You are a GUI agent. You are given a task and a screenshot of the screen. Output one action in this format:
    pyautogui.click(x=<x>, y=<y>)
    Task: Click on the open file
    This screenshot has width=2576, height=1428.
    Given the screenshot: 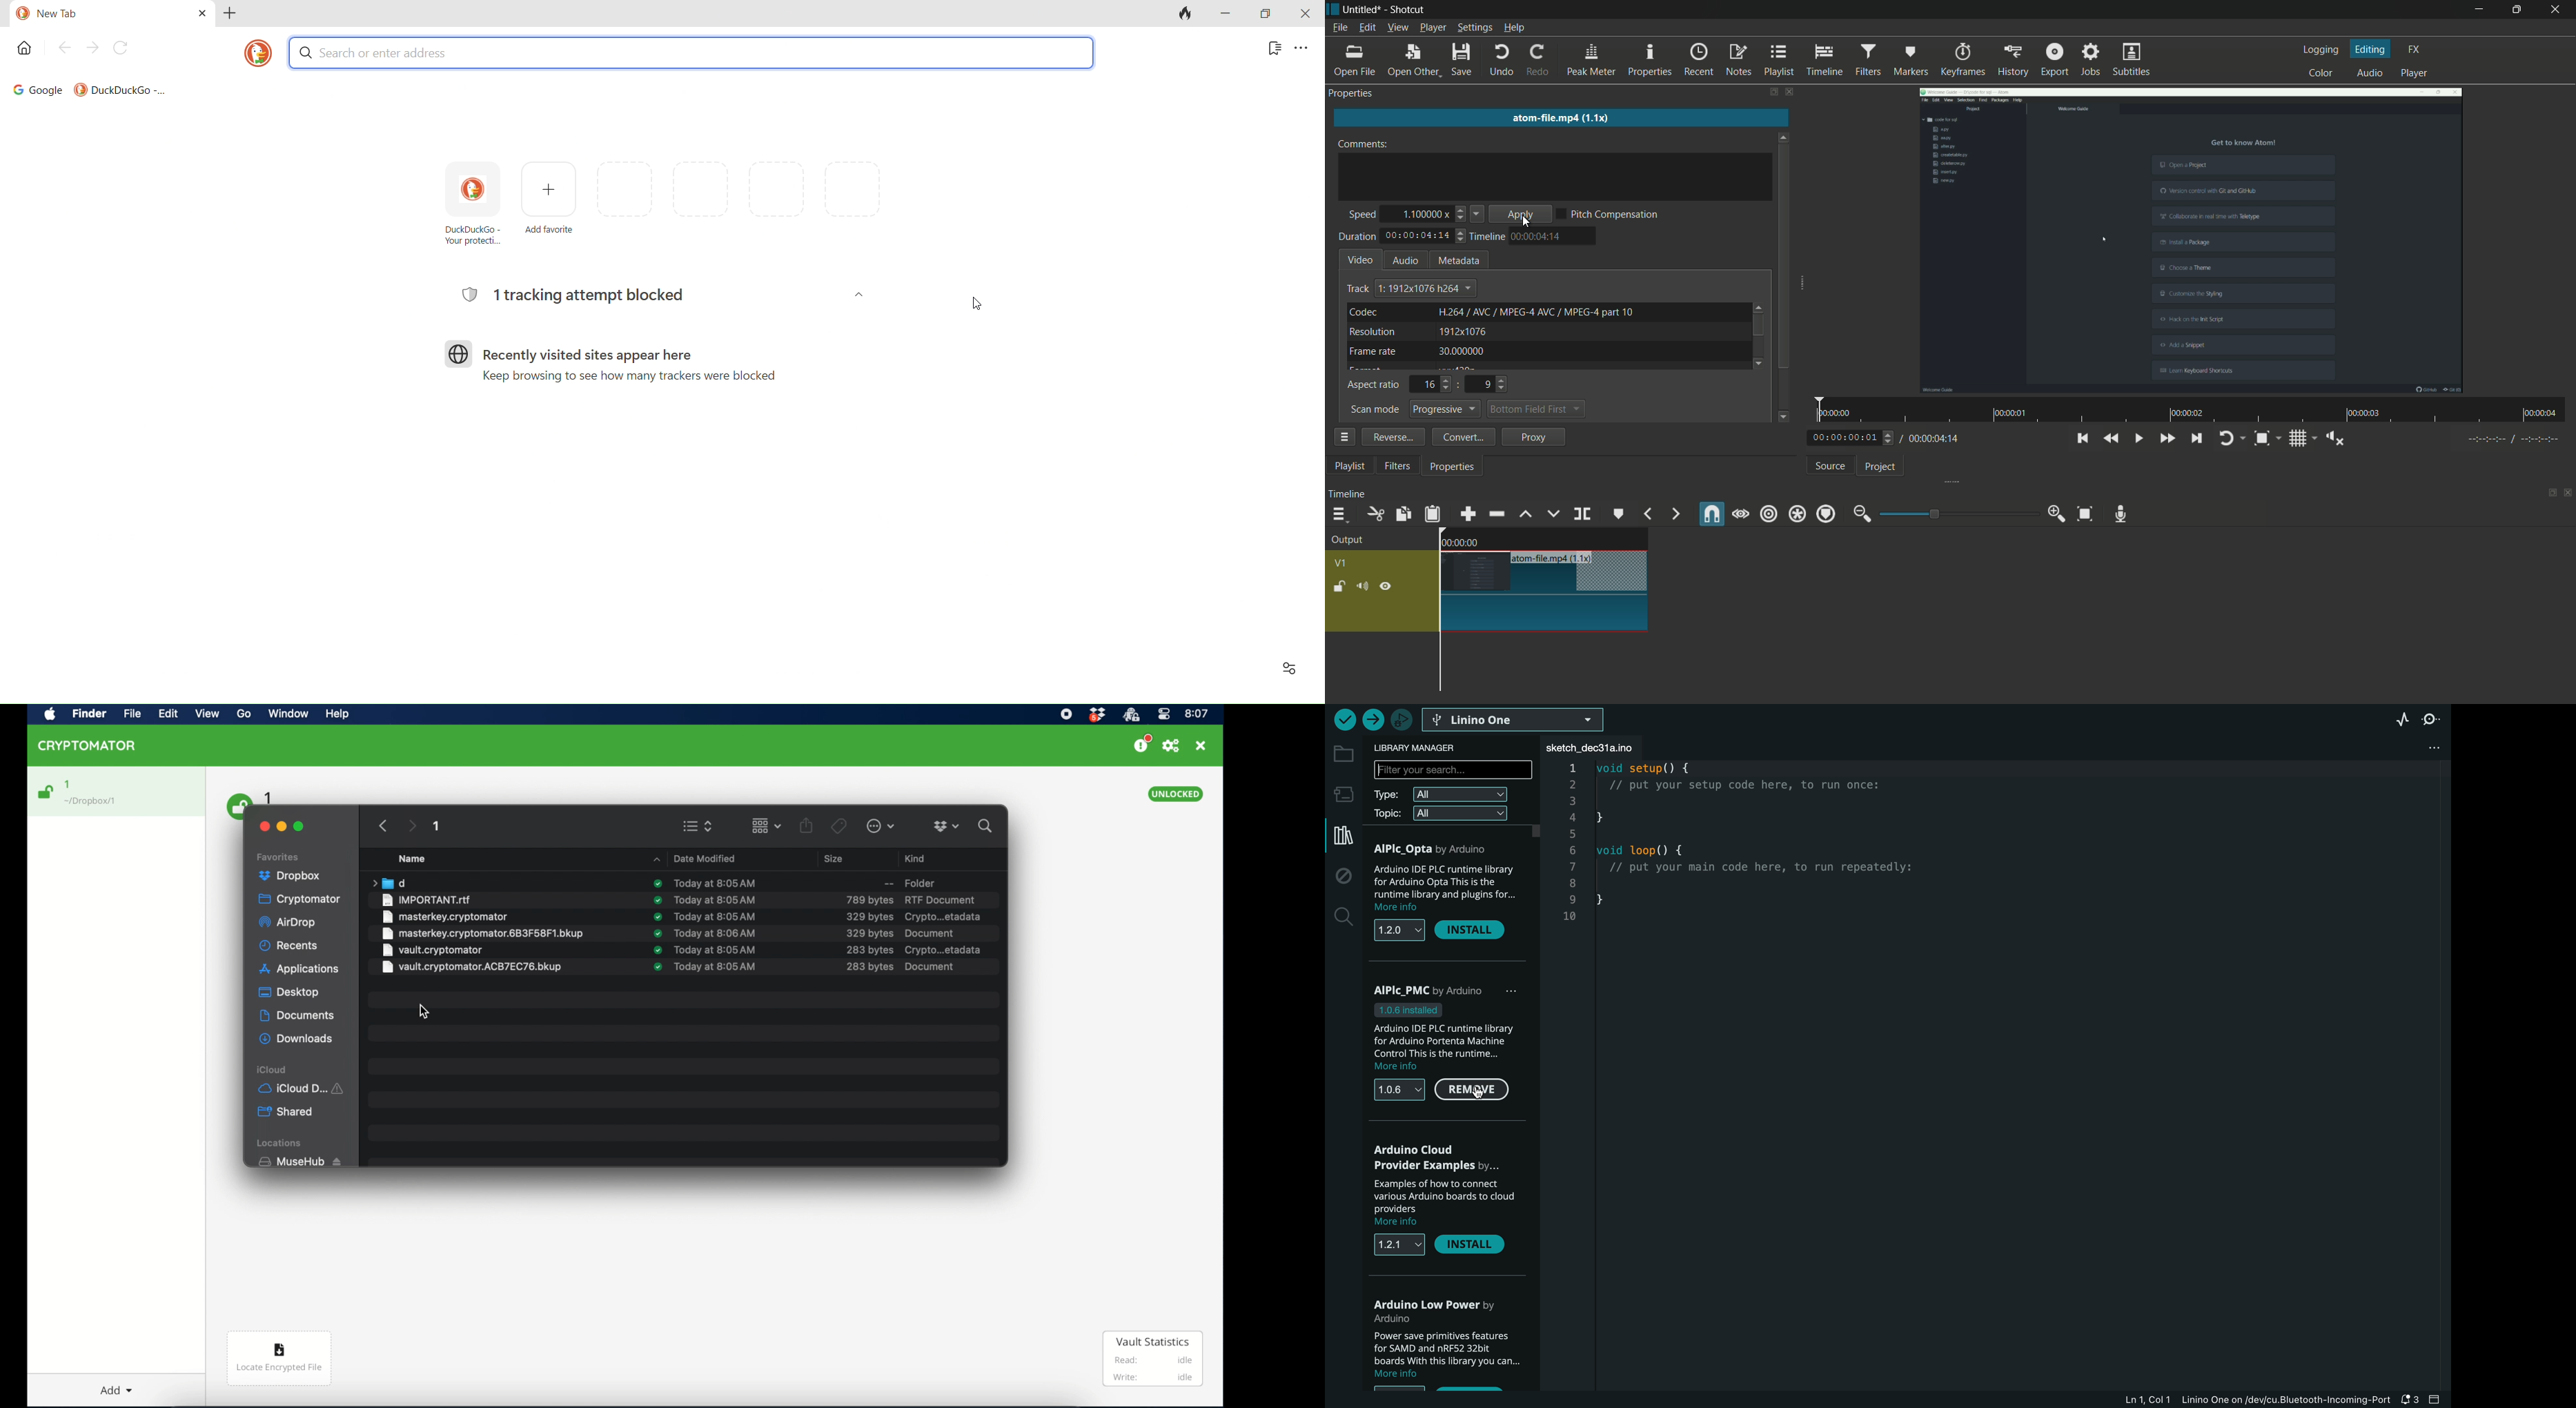 What is the action you would take?
    pyautogui.click(x=1352, y=61)
    